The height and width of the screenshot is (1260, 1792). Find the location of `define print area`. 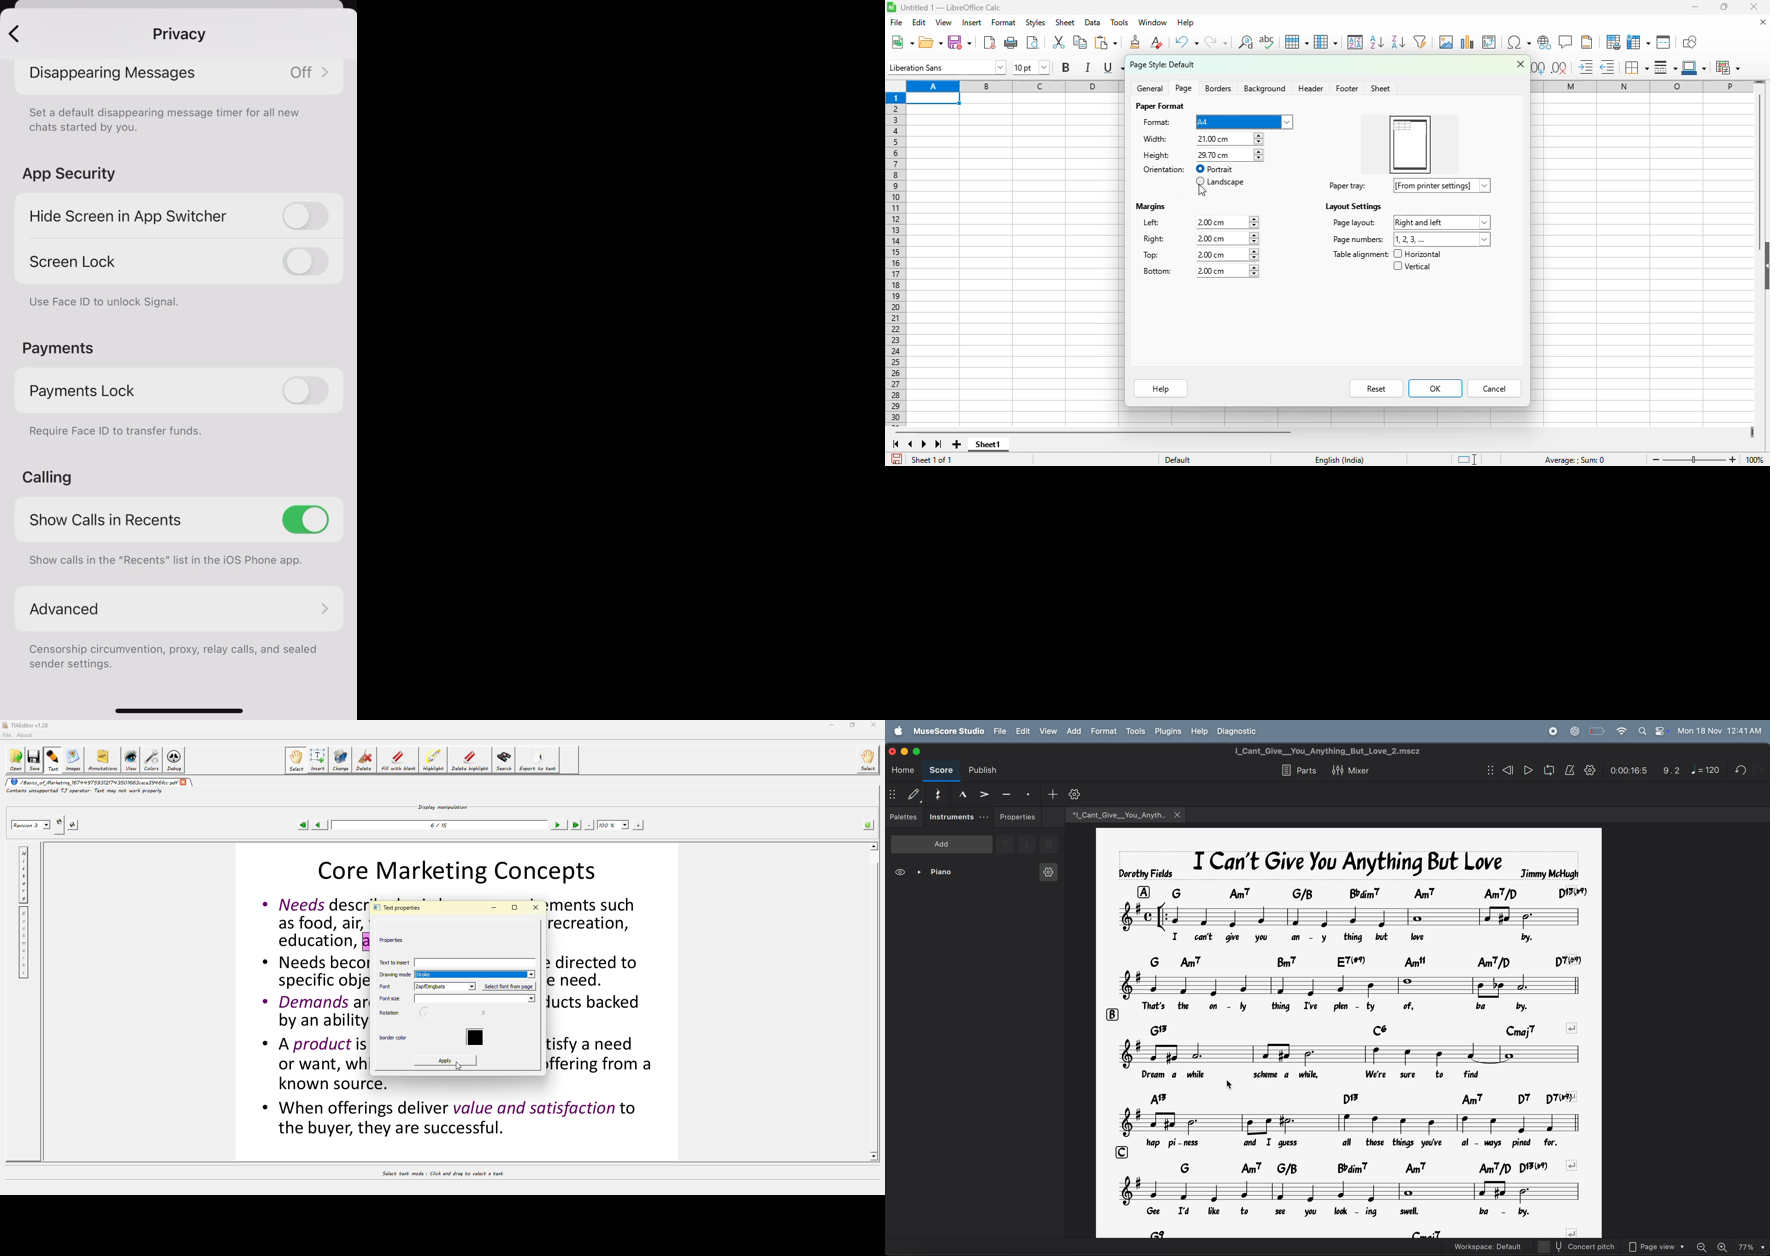

define print area is located at coordinates (1613, 42).